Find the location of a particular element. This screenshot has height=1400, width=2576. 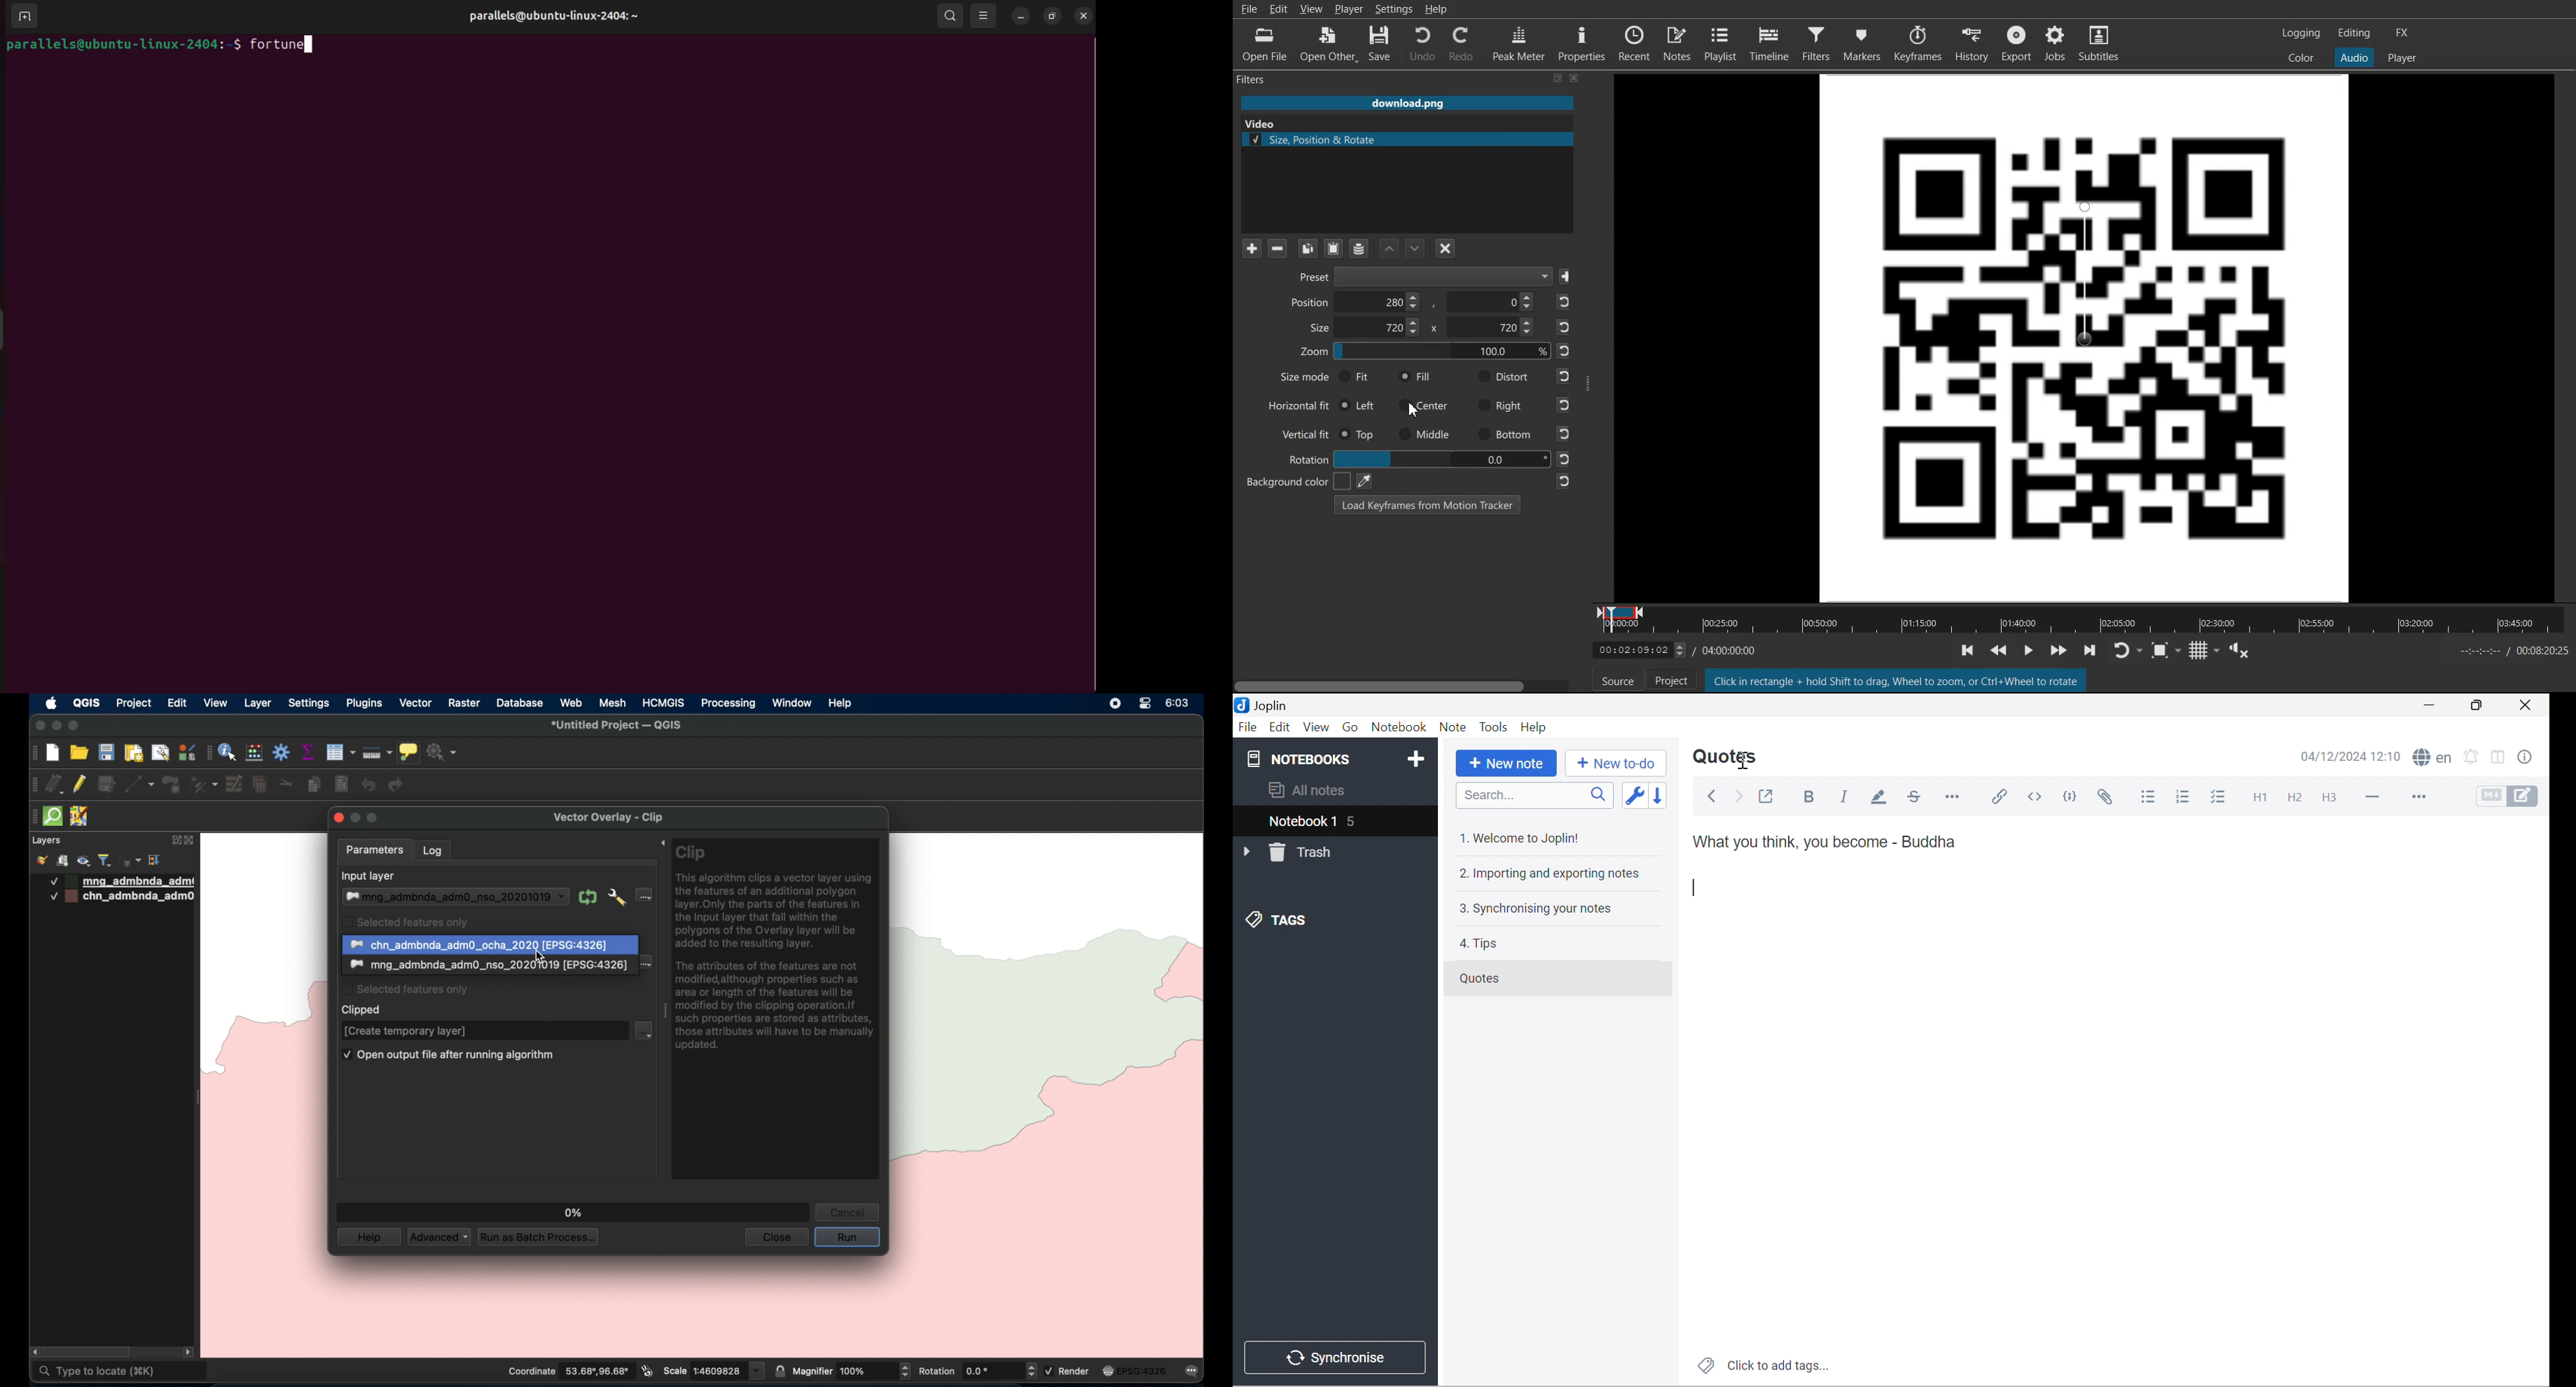

5 is located at coordinates (1355, 821).